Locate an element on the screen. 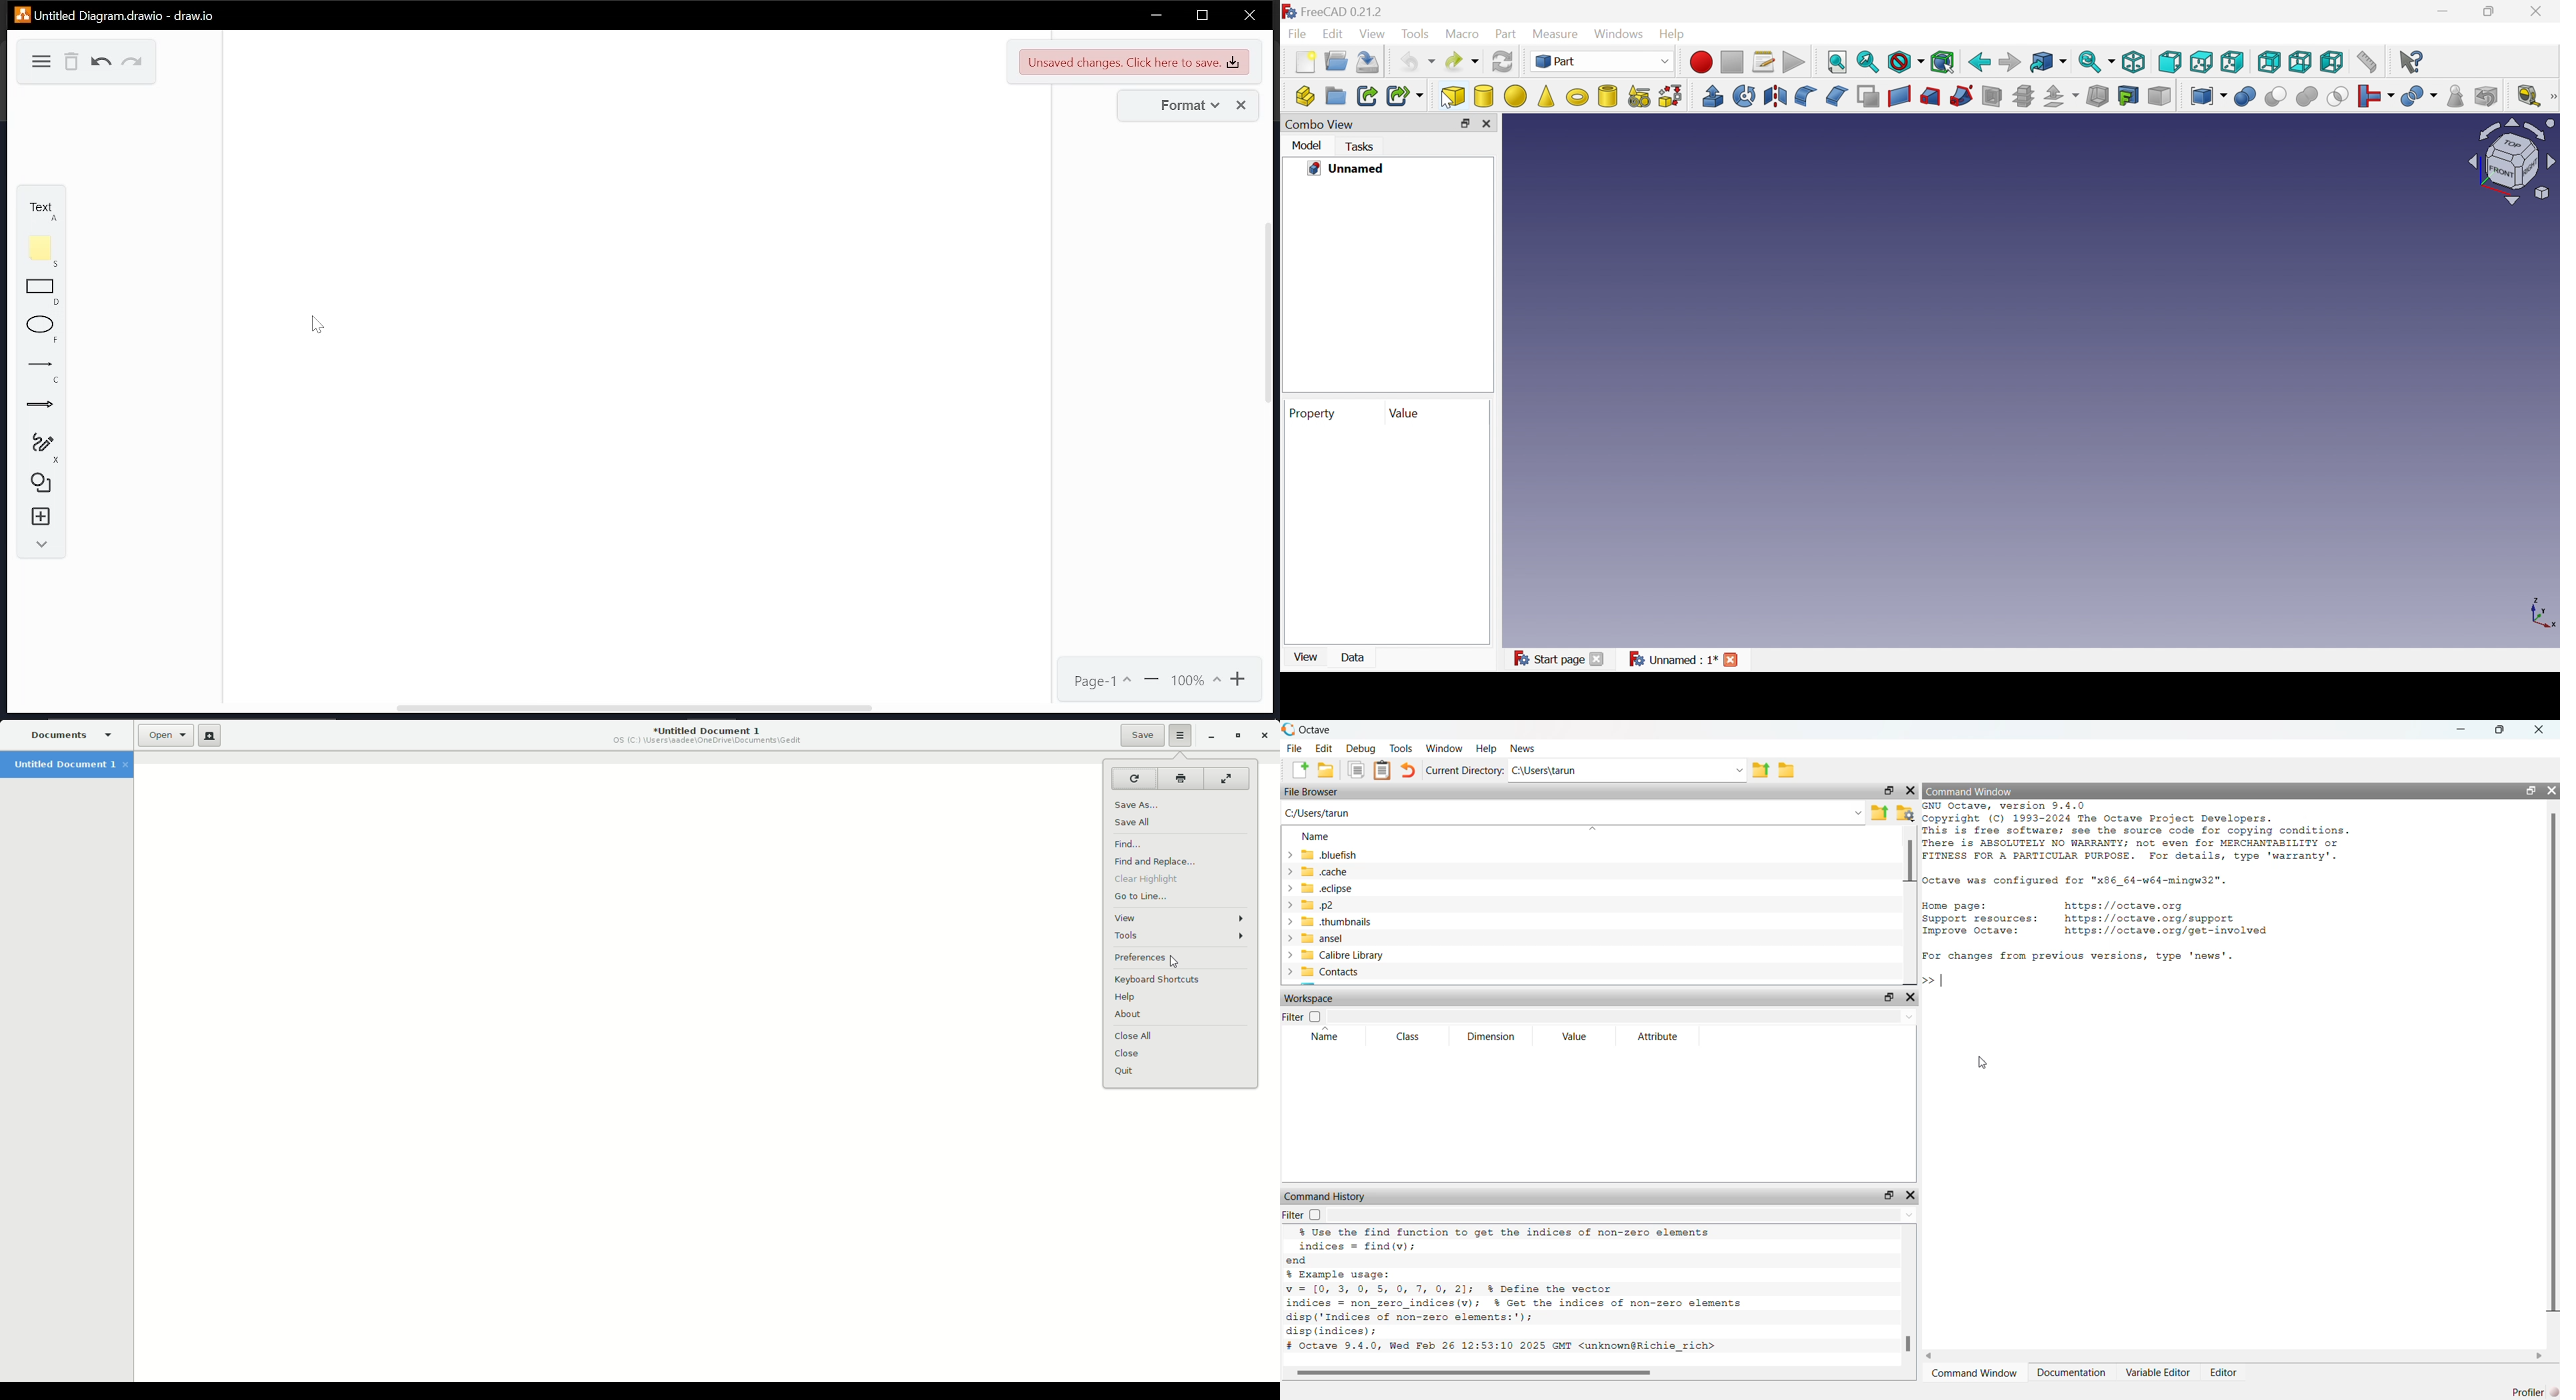 This screenshot has width=2576, height=1400. View is located at coordinates (1375, 35).